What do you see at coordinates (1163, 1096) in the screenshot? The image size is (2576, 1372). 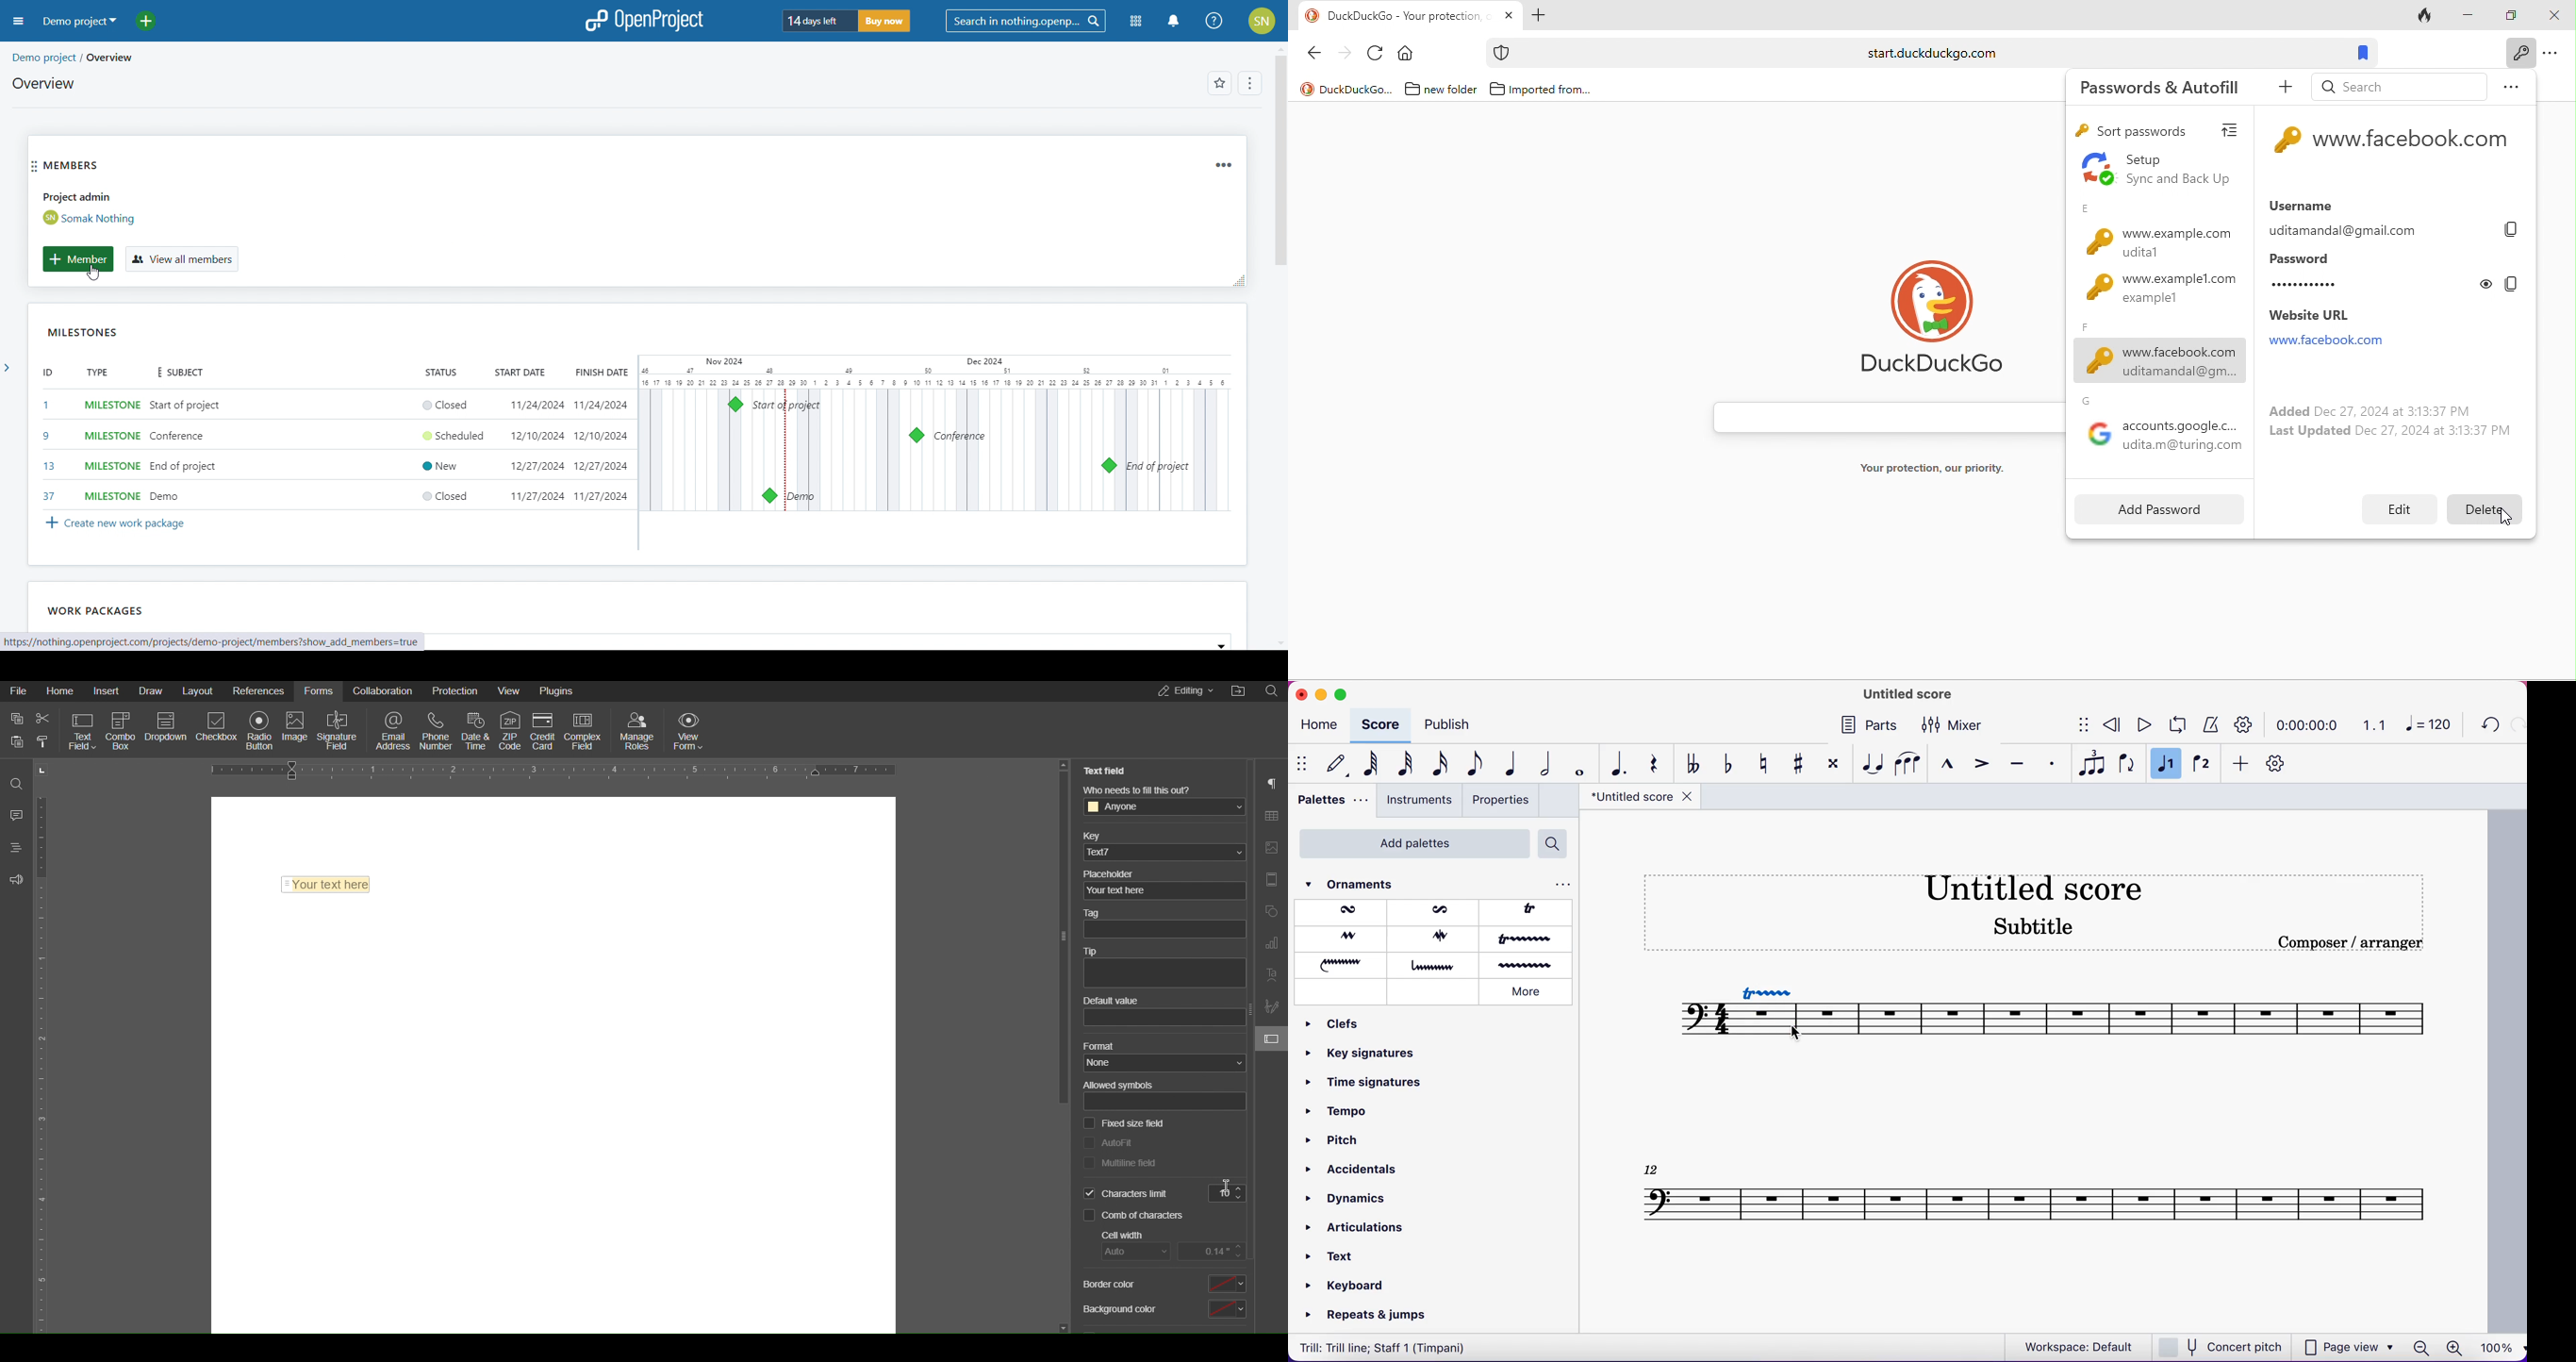 I see `Allowed symbols` at bounding box center [1163, 1096].